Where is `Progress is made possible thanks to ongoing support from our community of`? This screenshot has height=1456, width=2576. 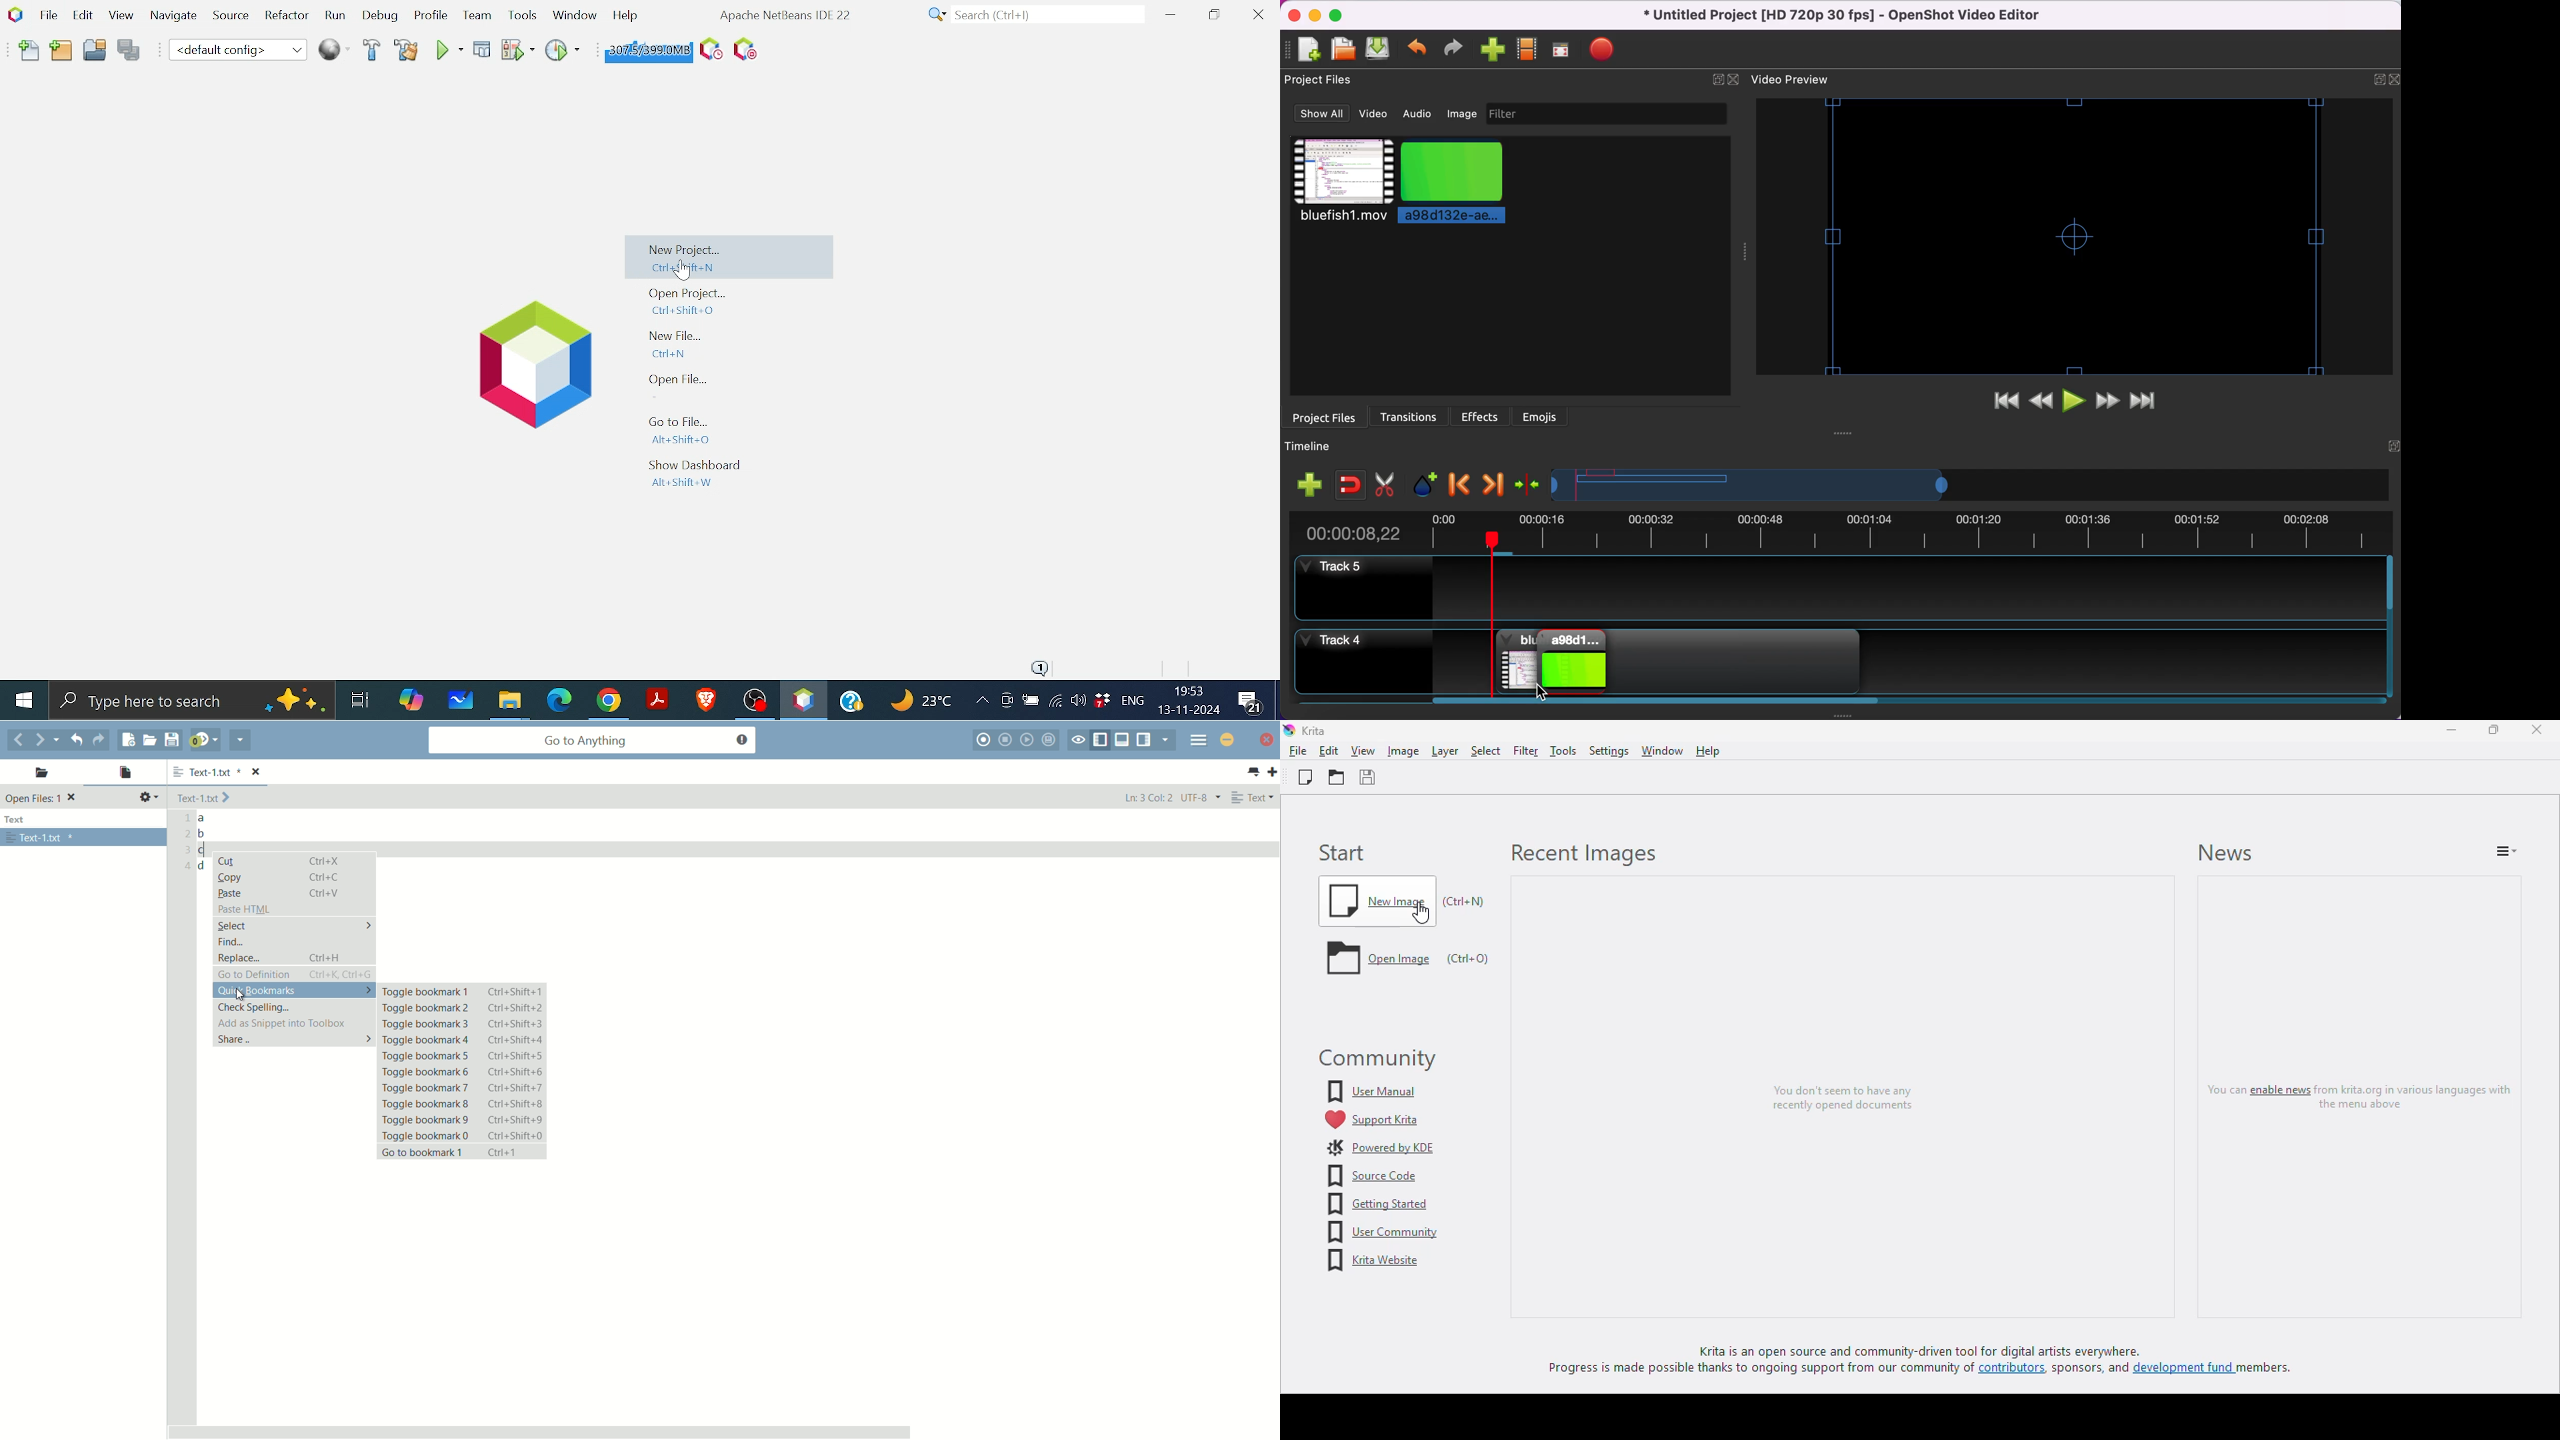
Progress is made possible thanks to ongoing support from our community of is located at coordinates (1763, 1371).